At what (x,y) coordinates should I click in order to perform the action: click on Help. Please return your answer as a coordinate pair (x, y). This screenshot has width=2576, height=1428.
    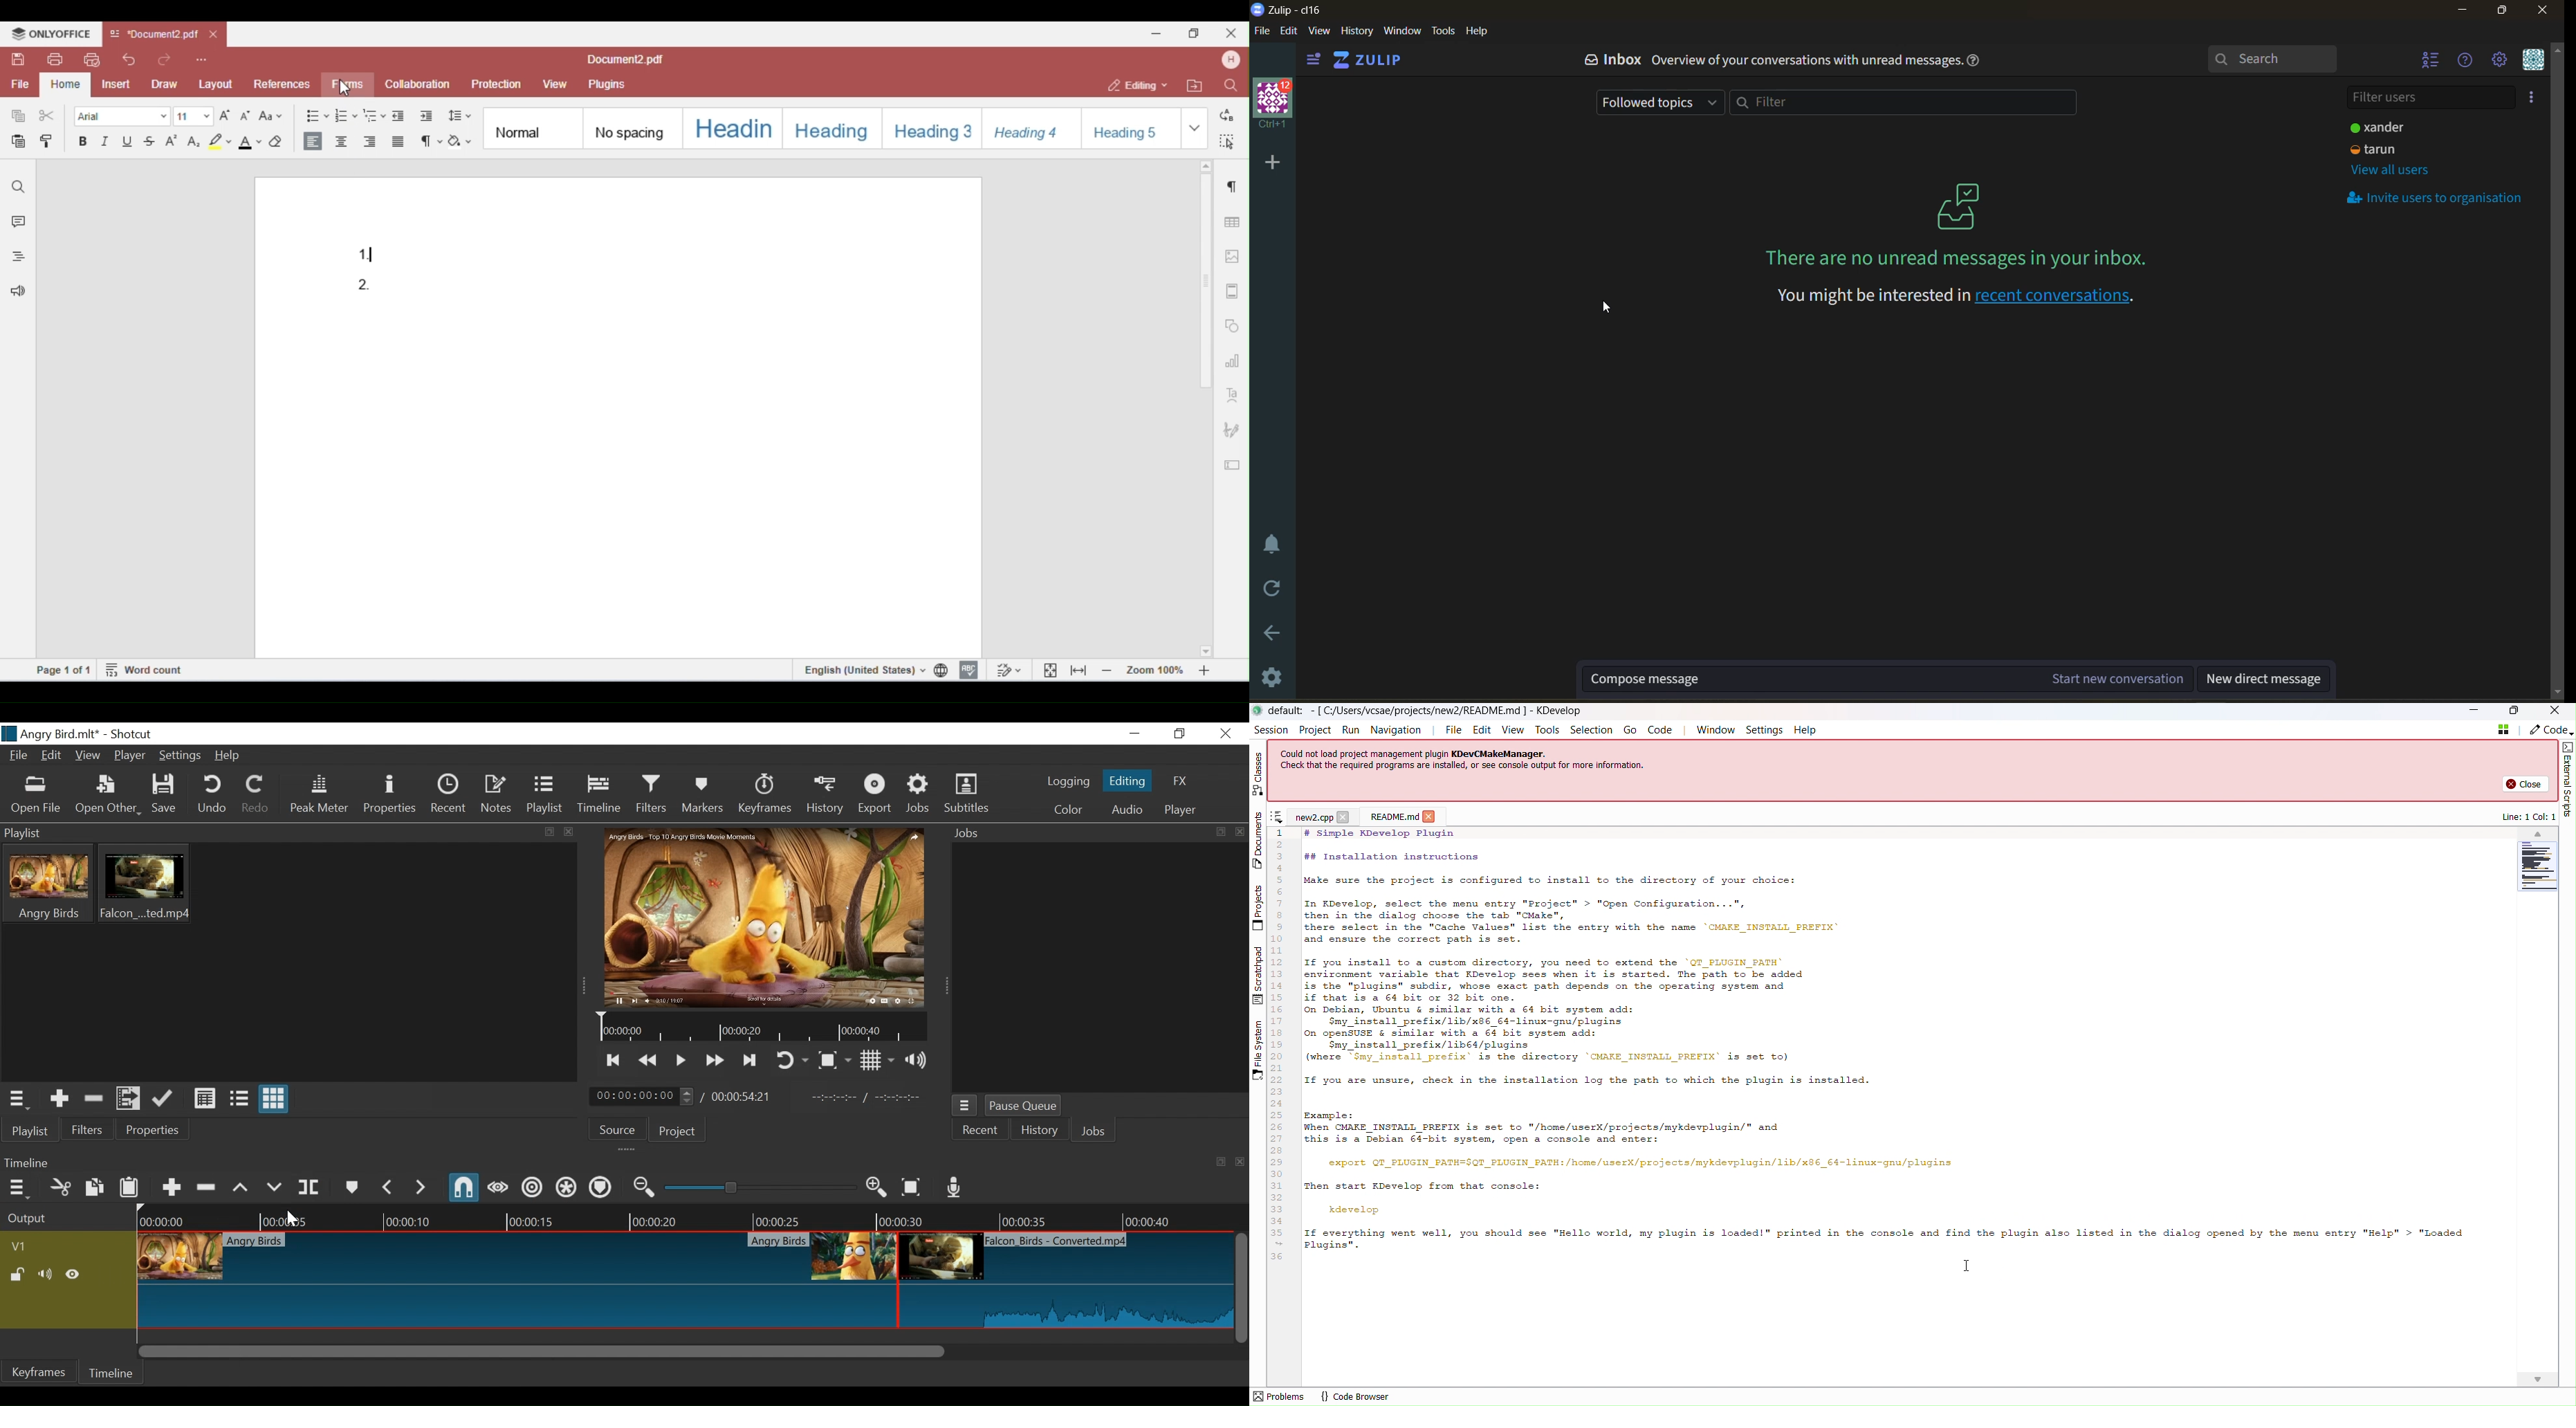
    Looking at the image, I should click on (228, 756).